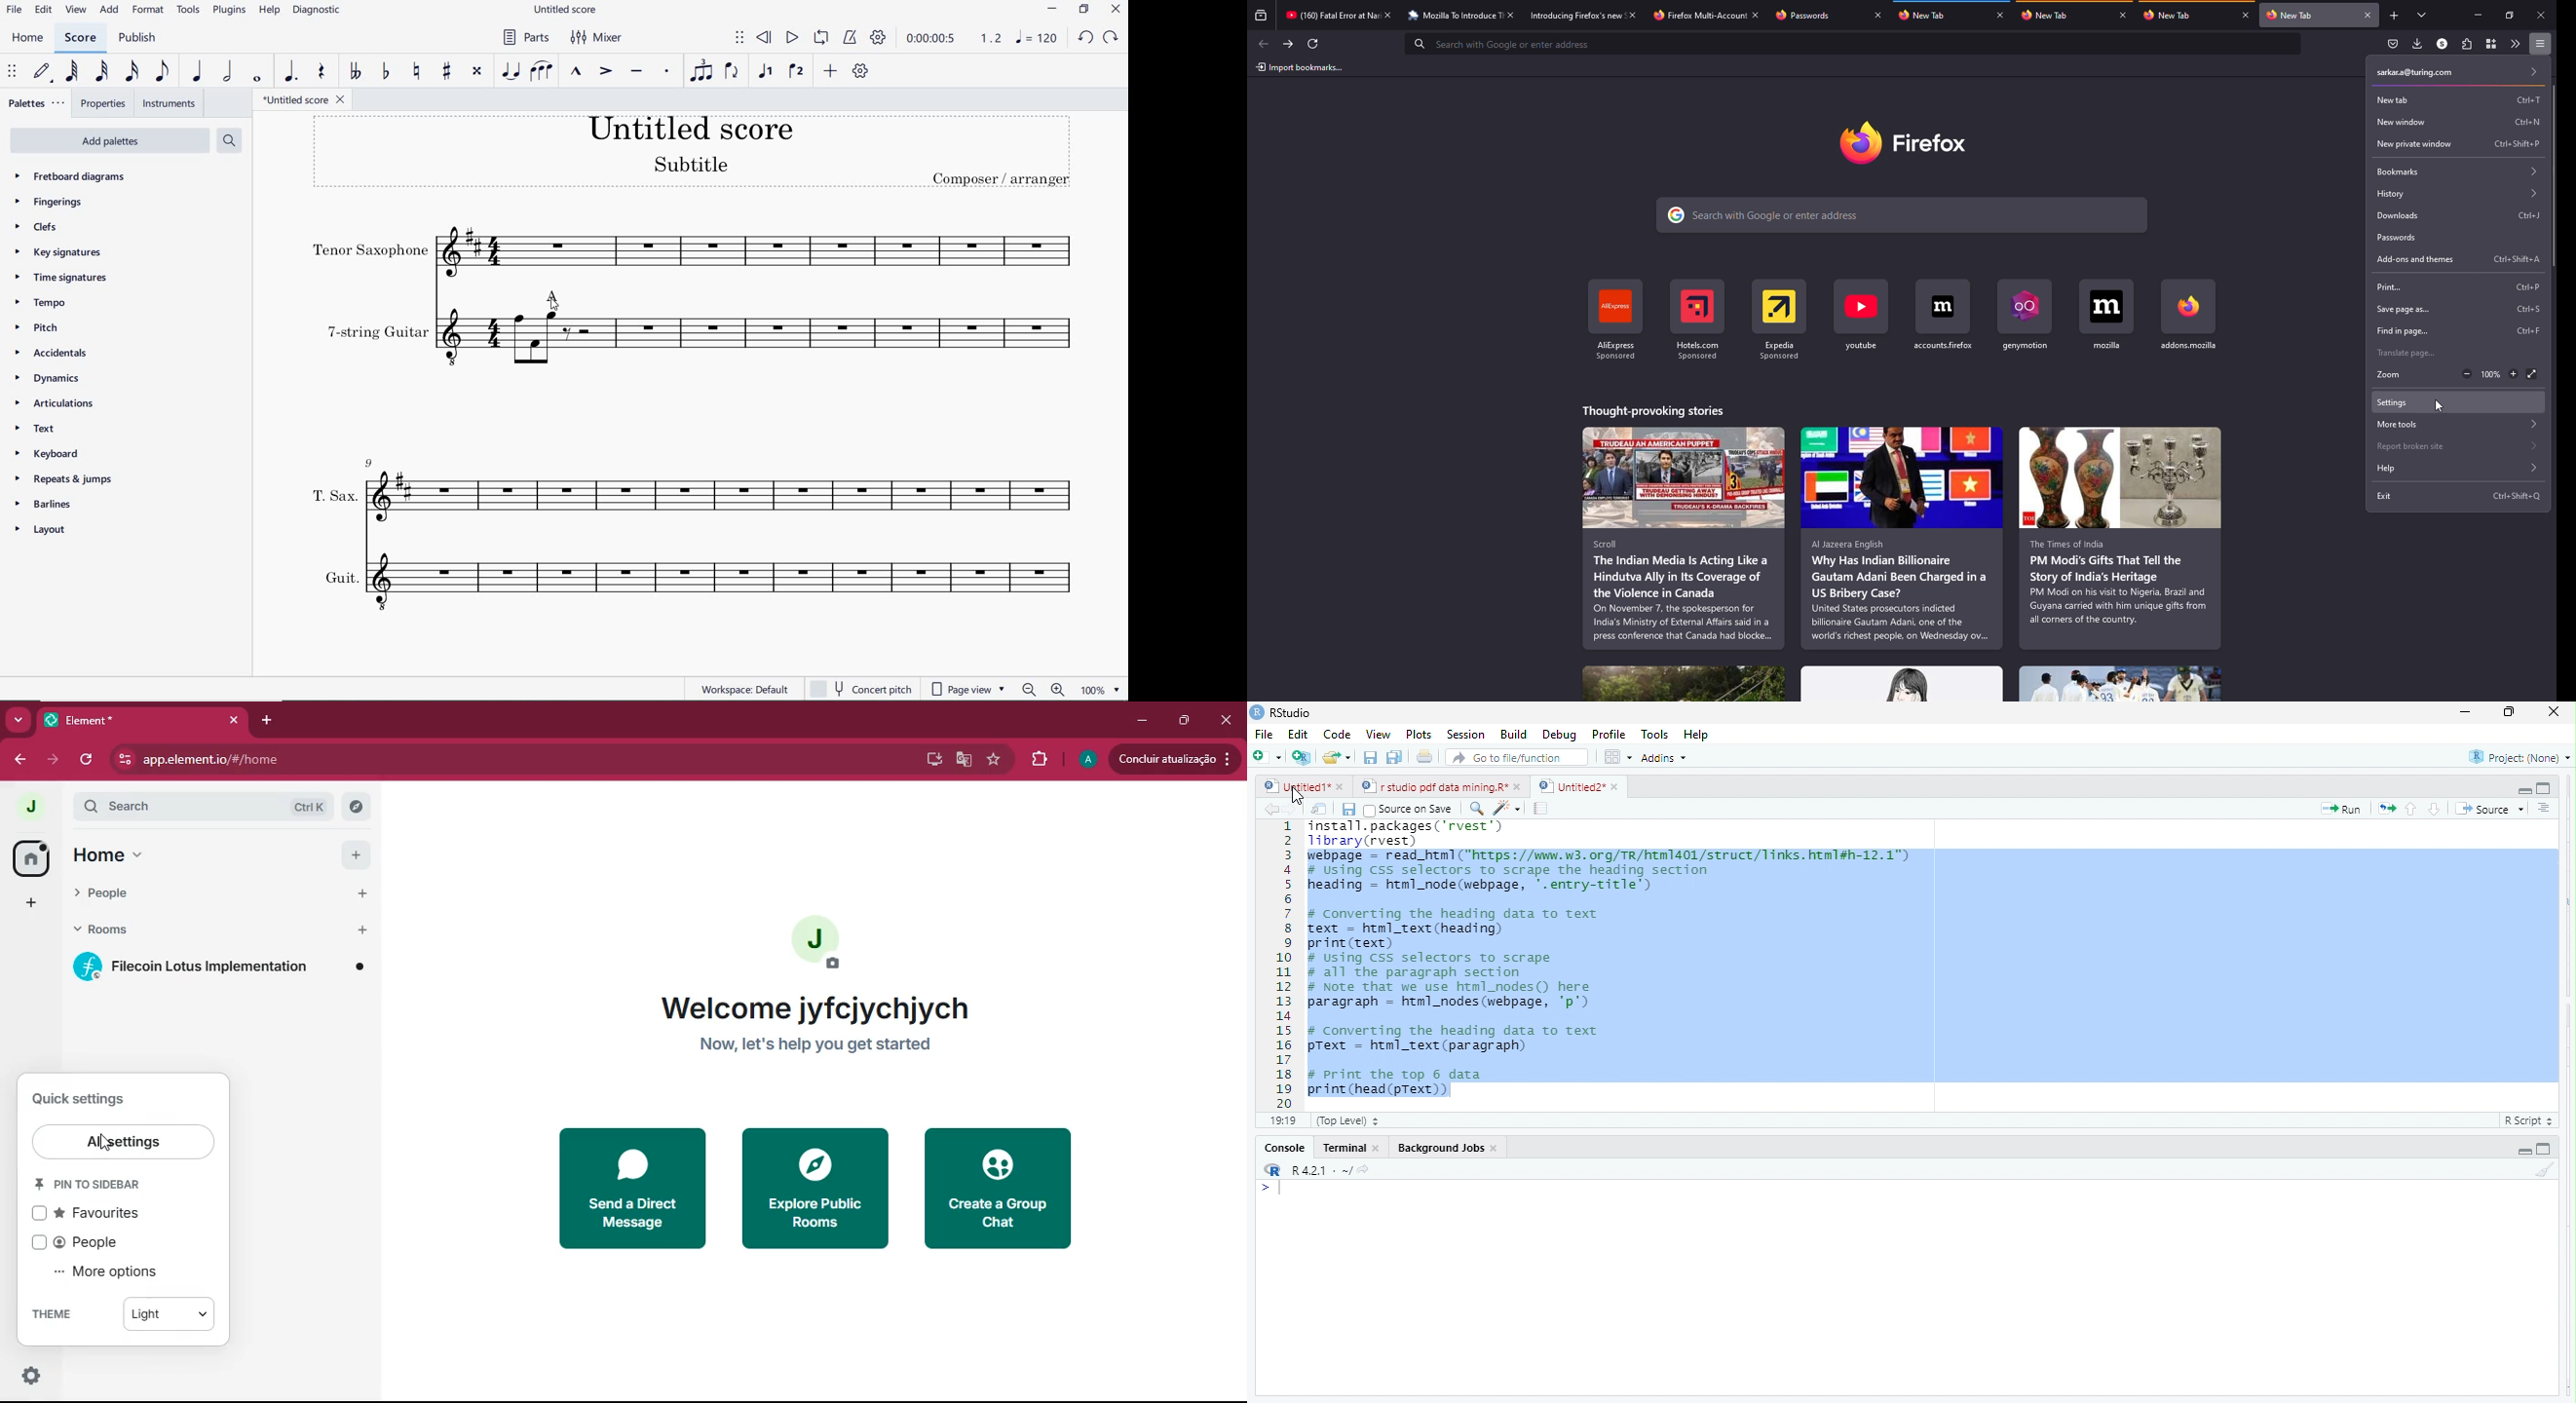 The width and height of the screenshot is (2576, 1428). Describe the element at coordinates (43, 327) in the screenshot. I see `PITCH` at that location.